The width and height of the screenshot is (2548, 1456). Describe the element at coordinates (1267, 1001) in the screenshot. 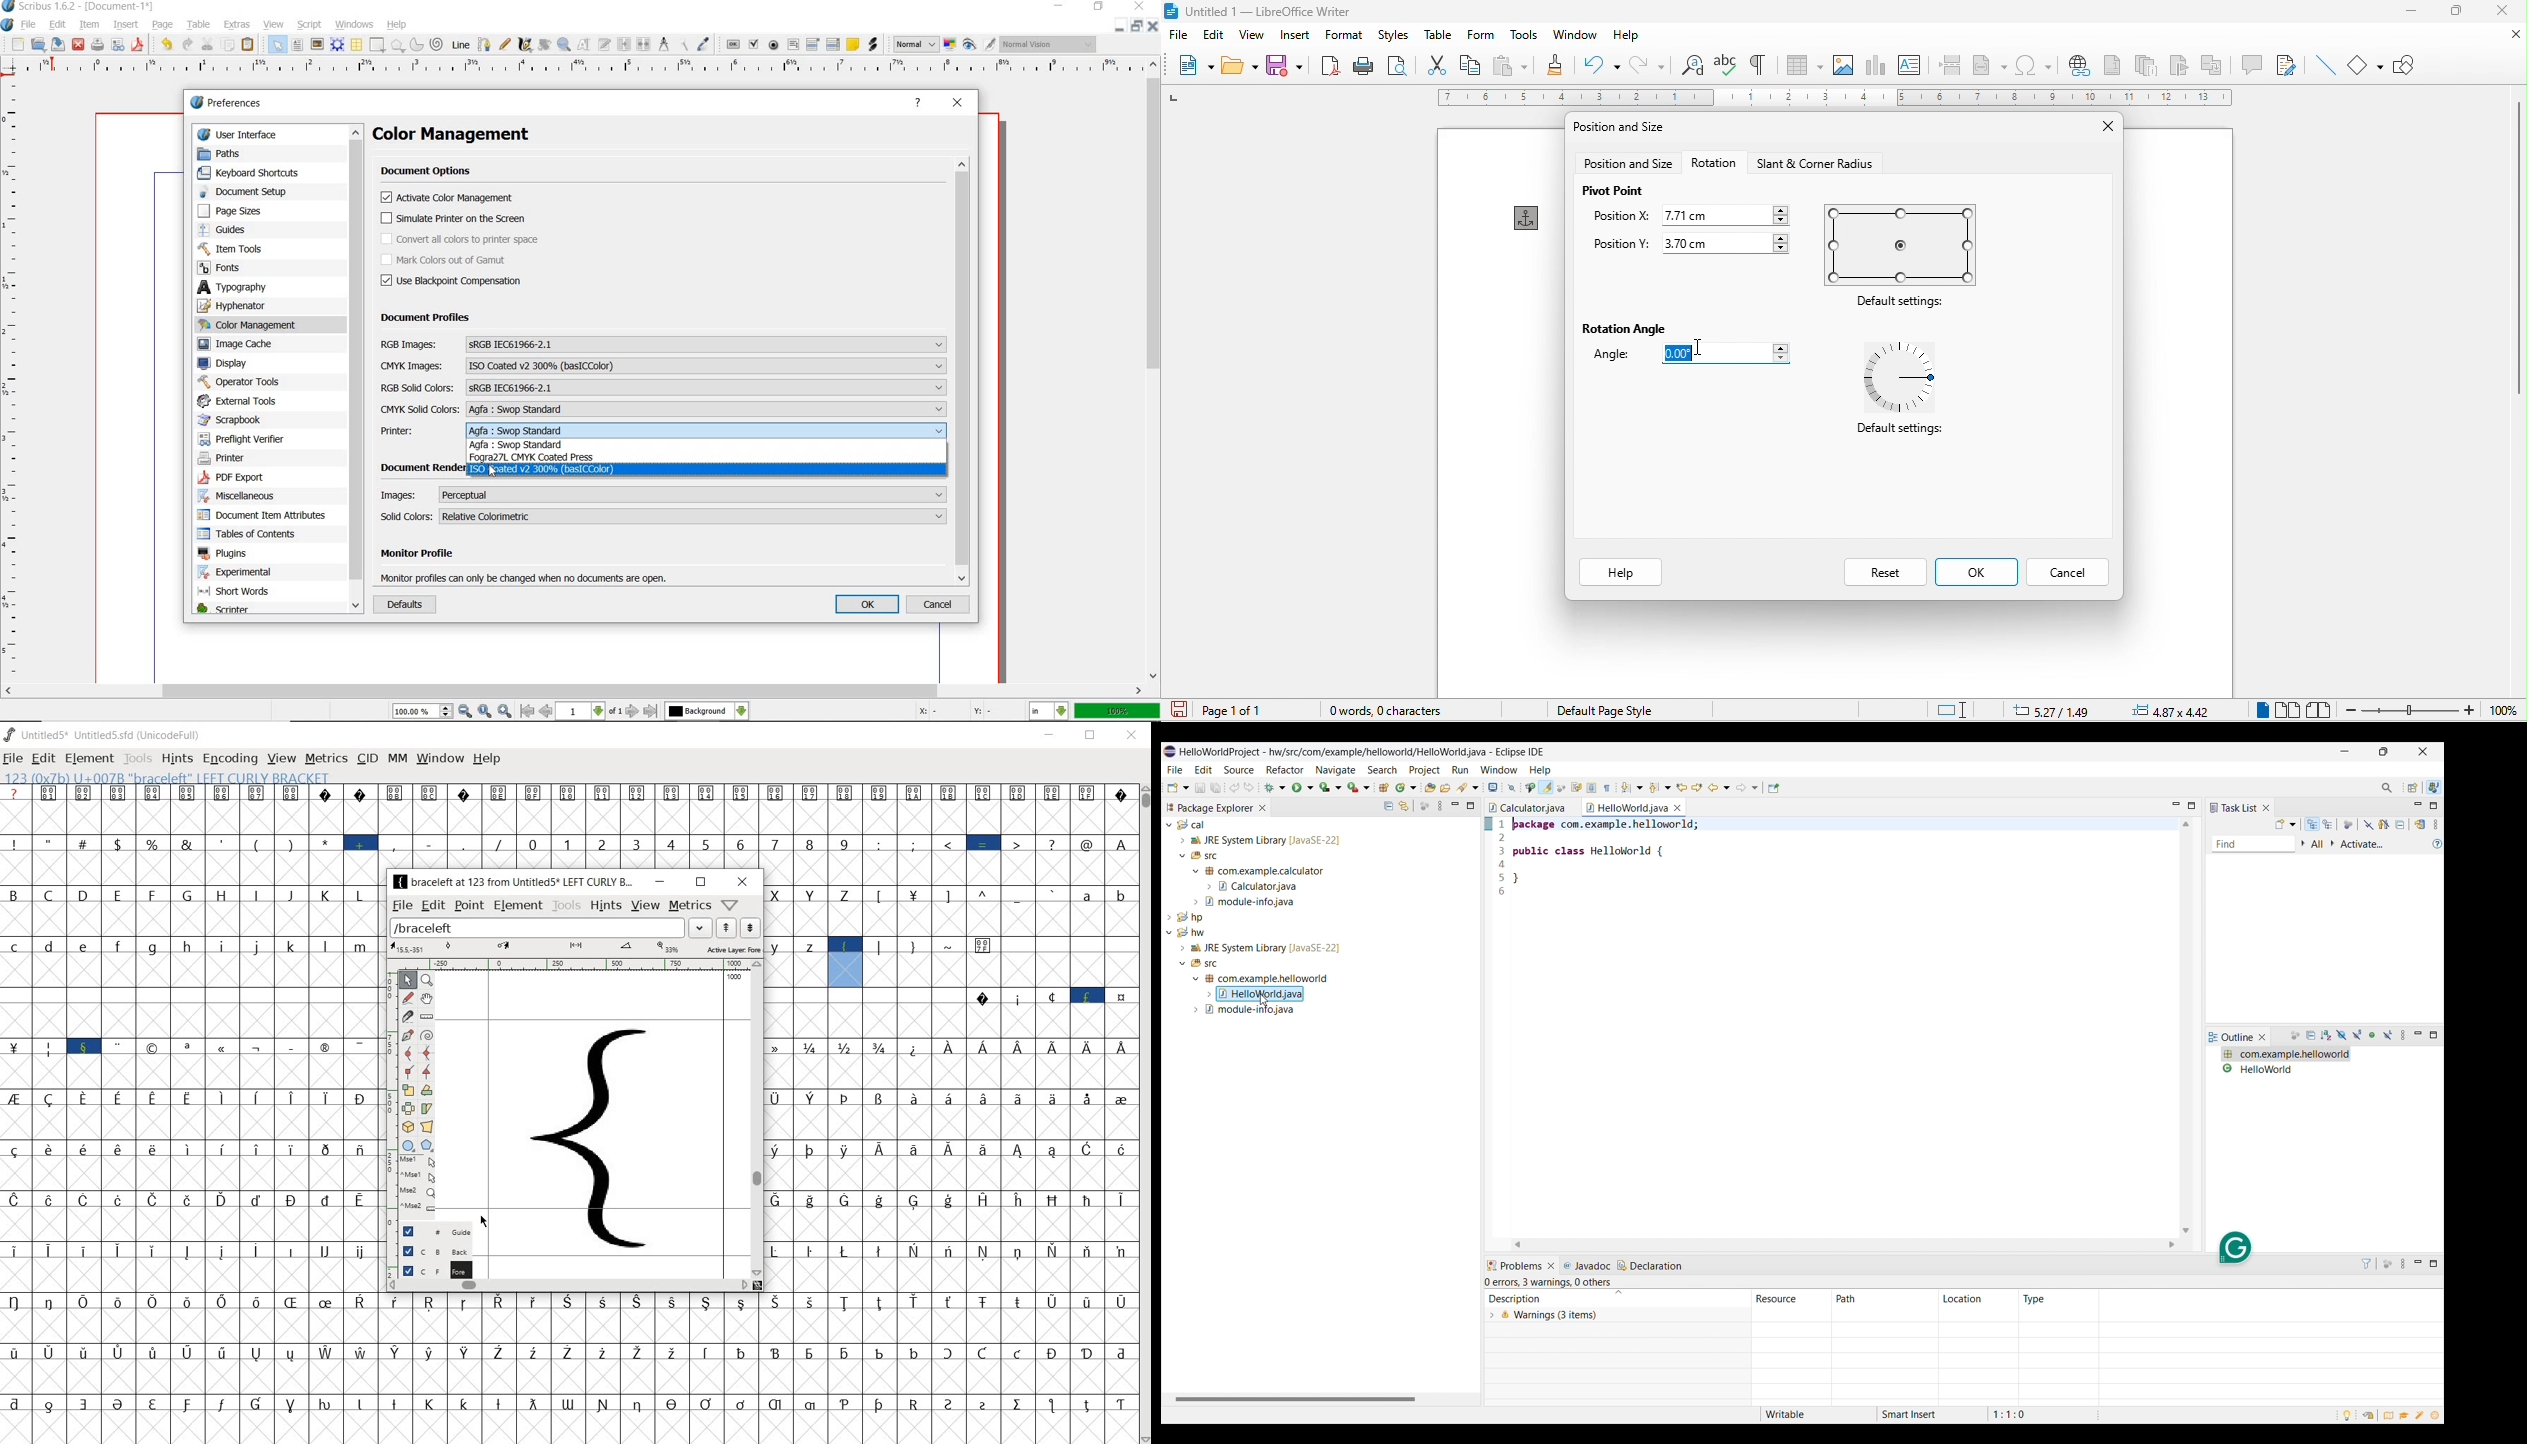

I see `cursor` at that location.